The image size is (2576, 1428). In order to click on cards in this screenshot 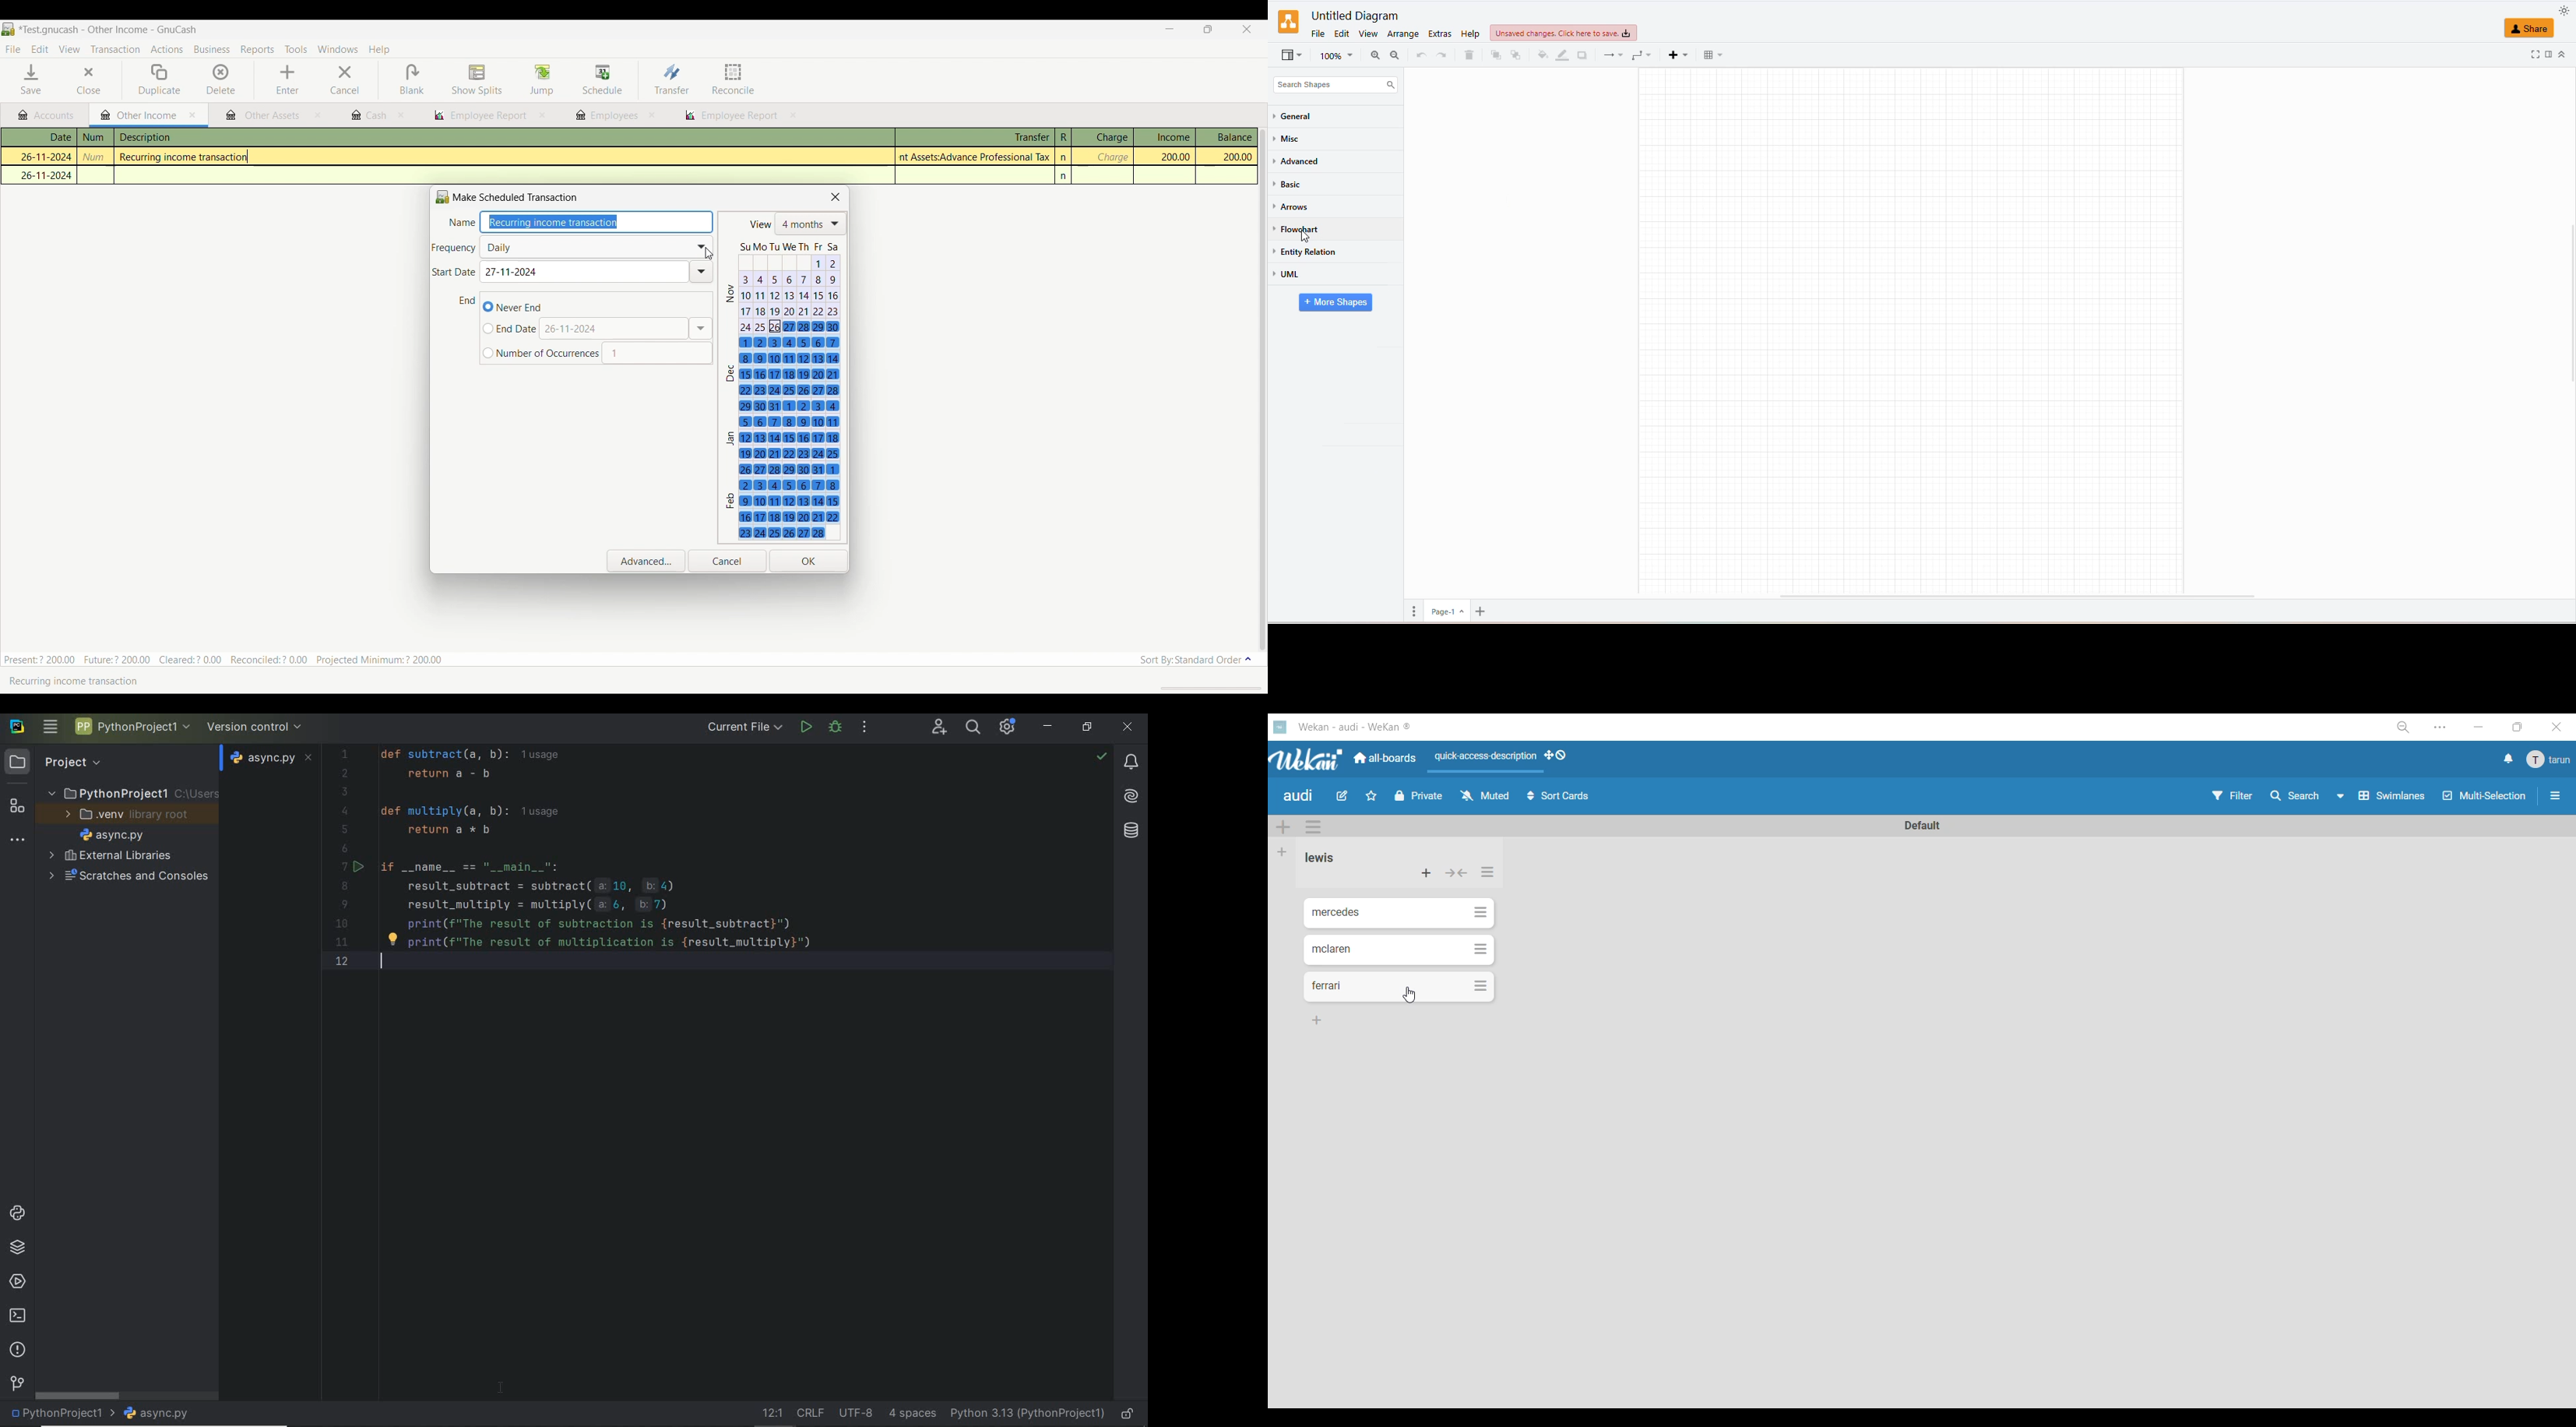, I will do `click(1399, 950)`.